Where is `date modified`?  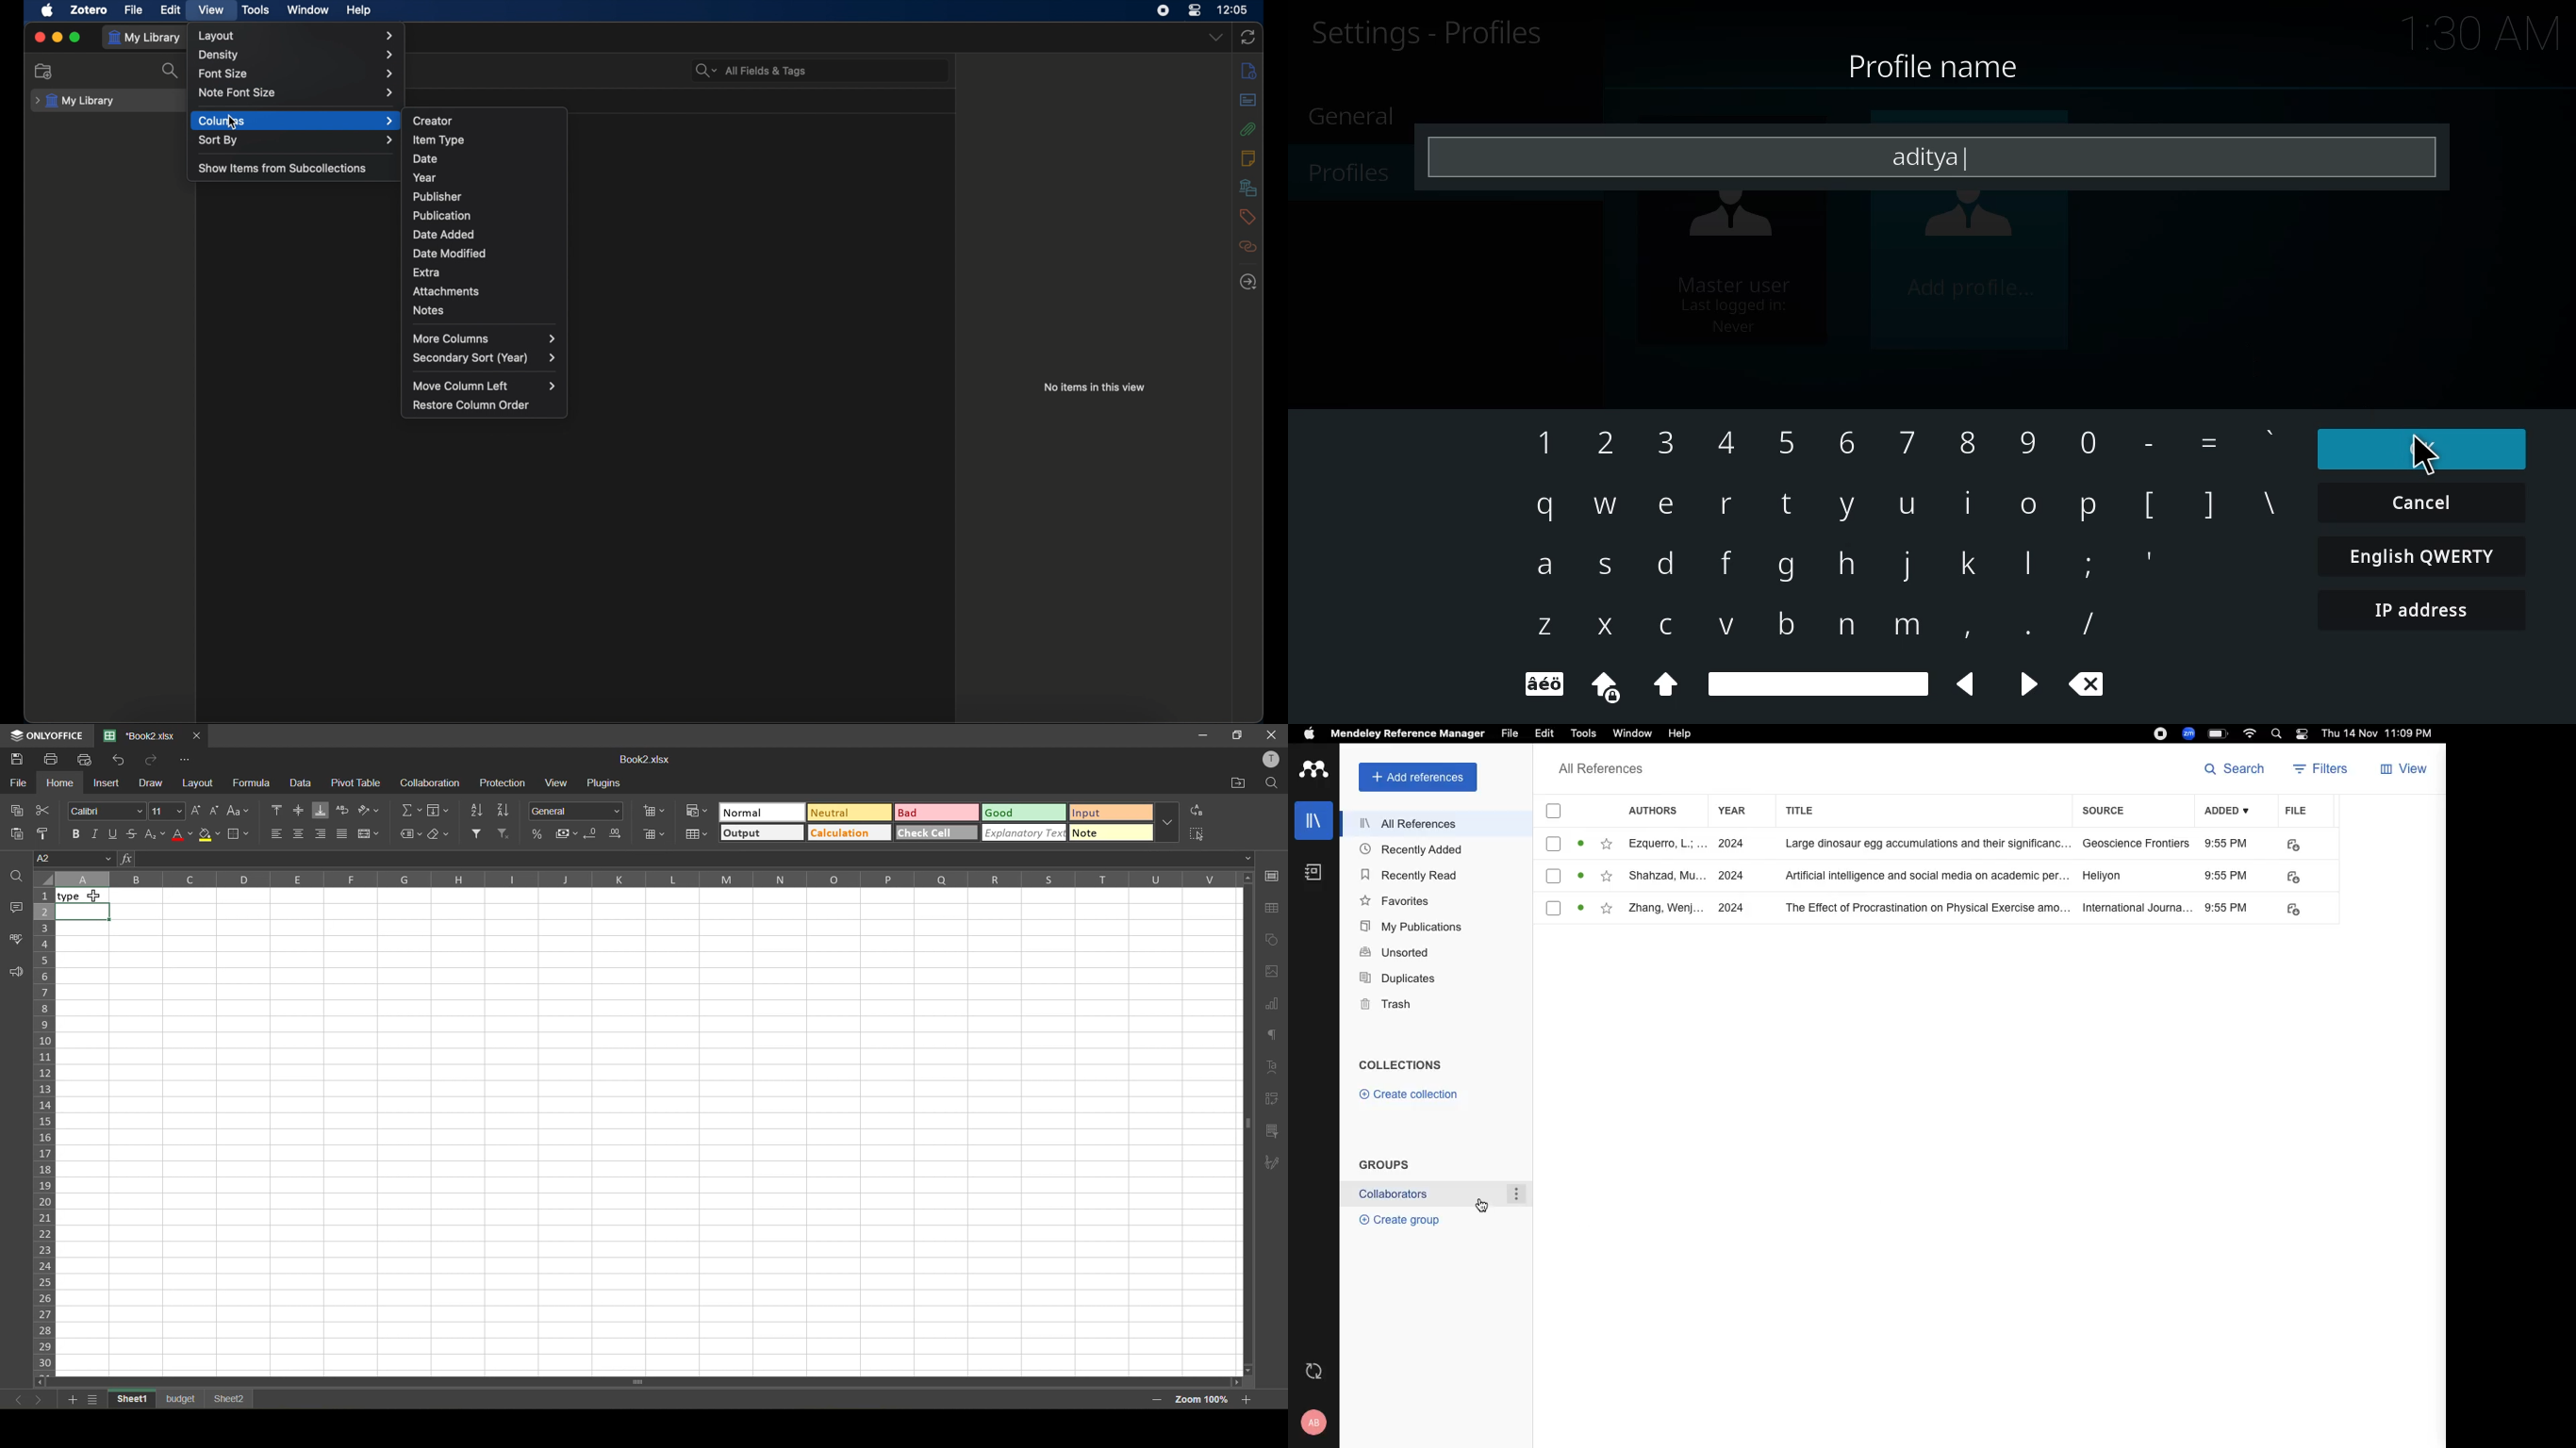 date modified is located at coordinates (451, 253).